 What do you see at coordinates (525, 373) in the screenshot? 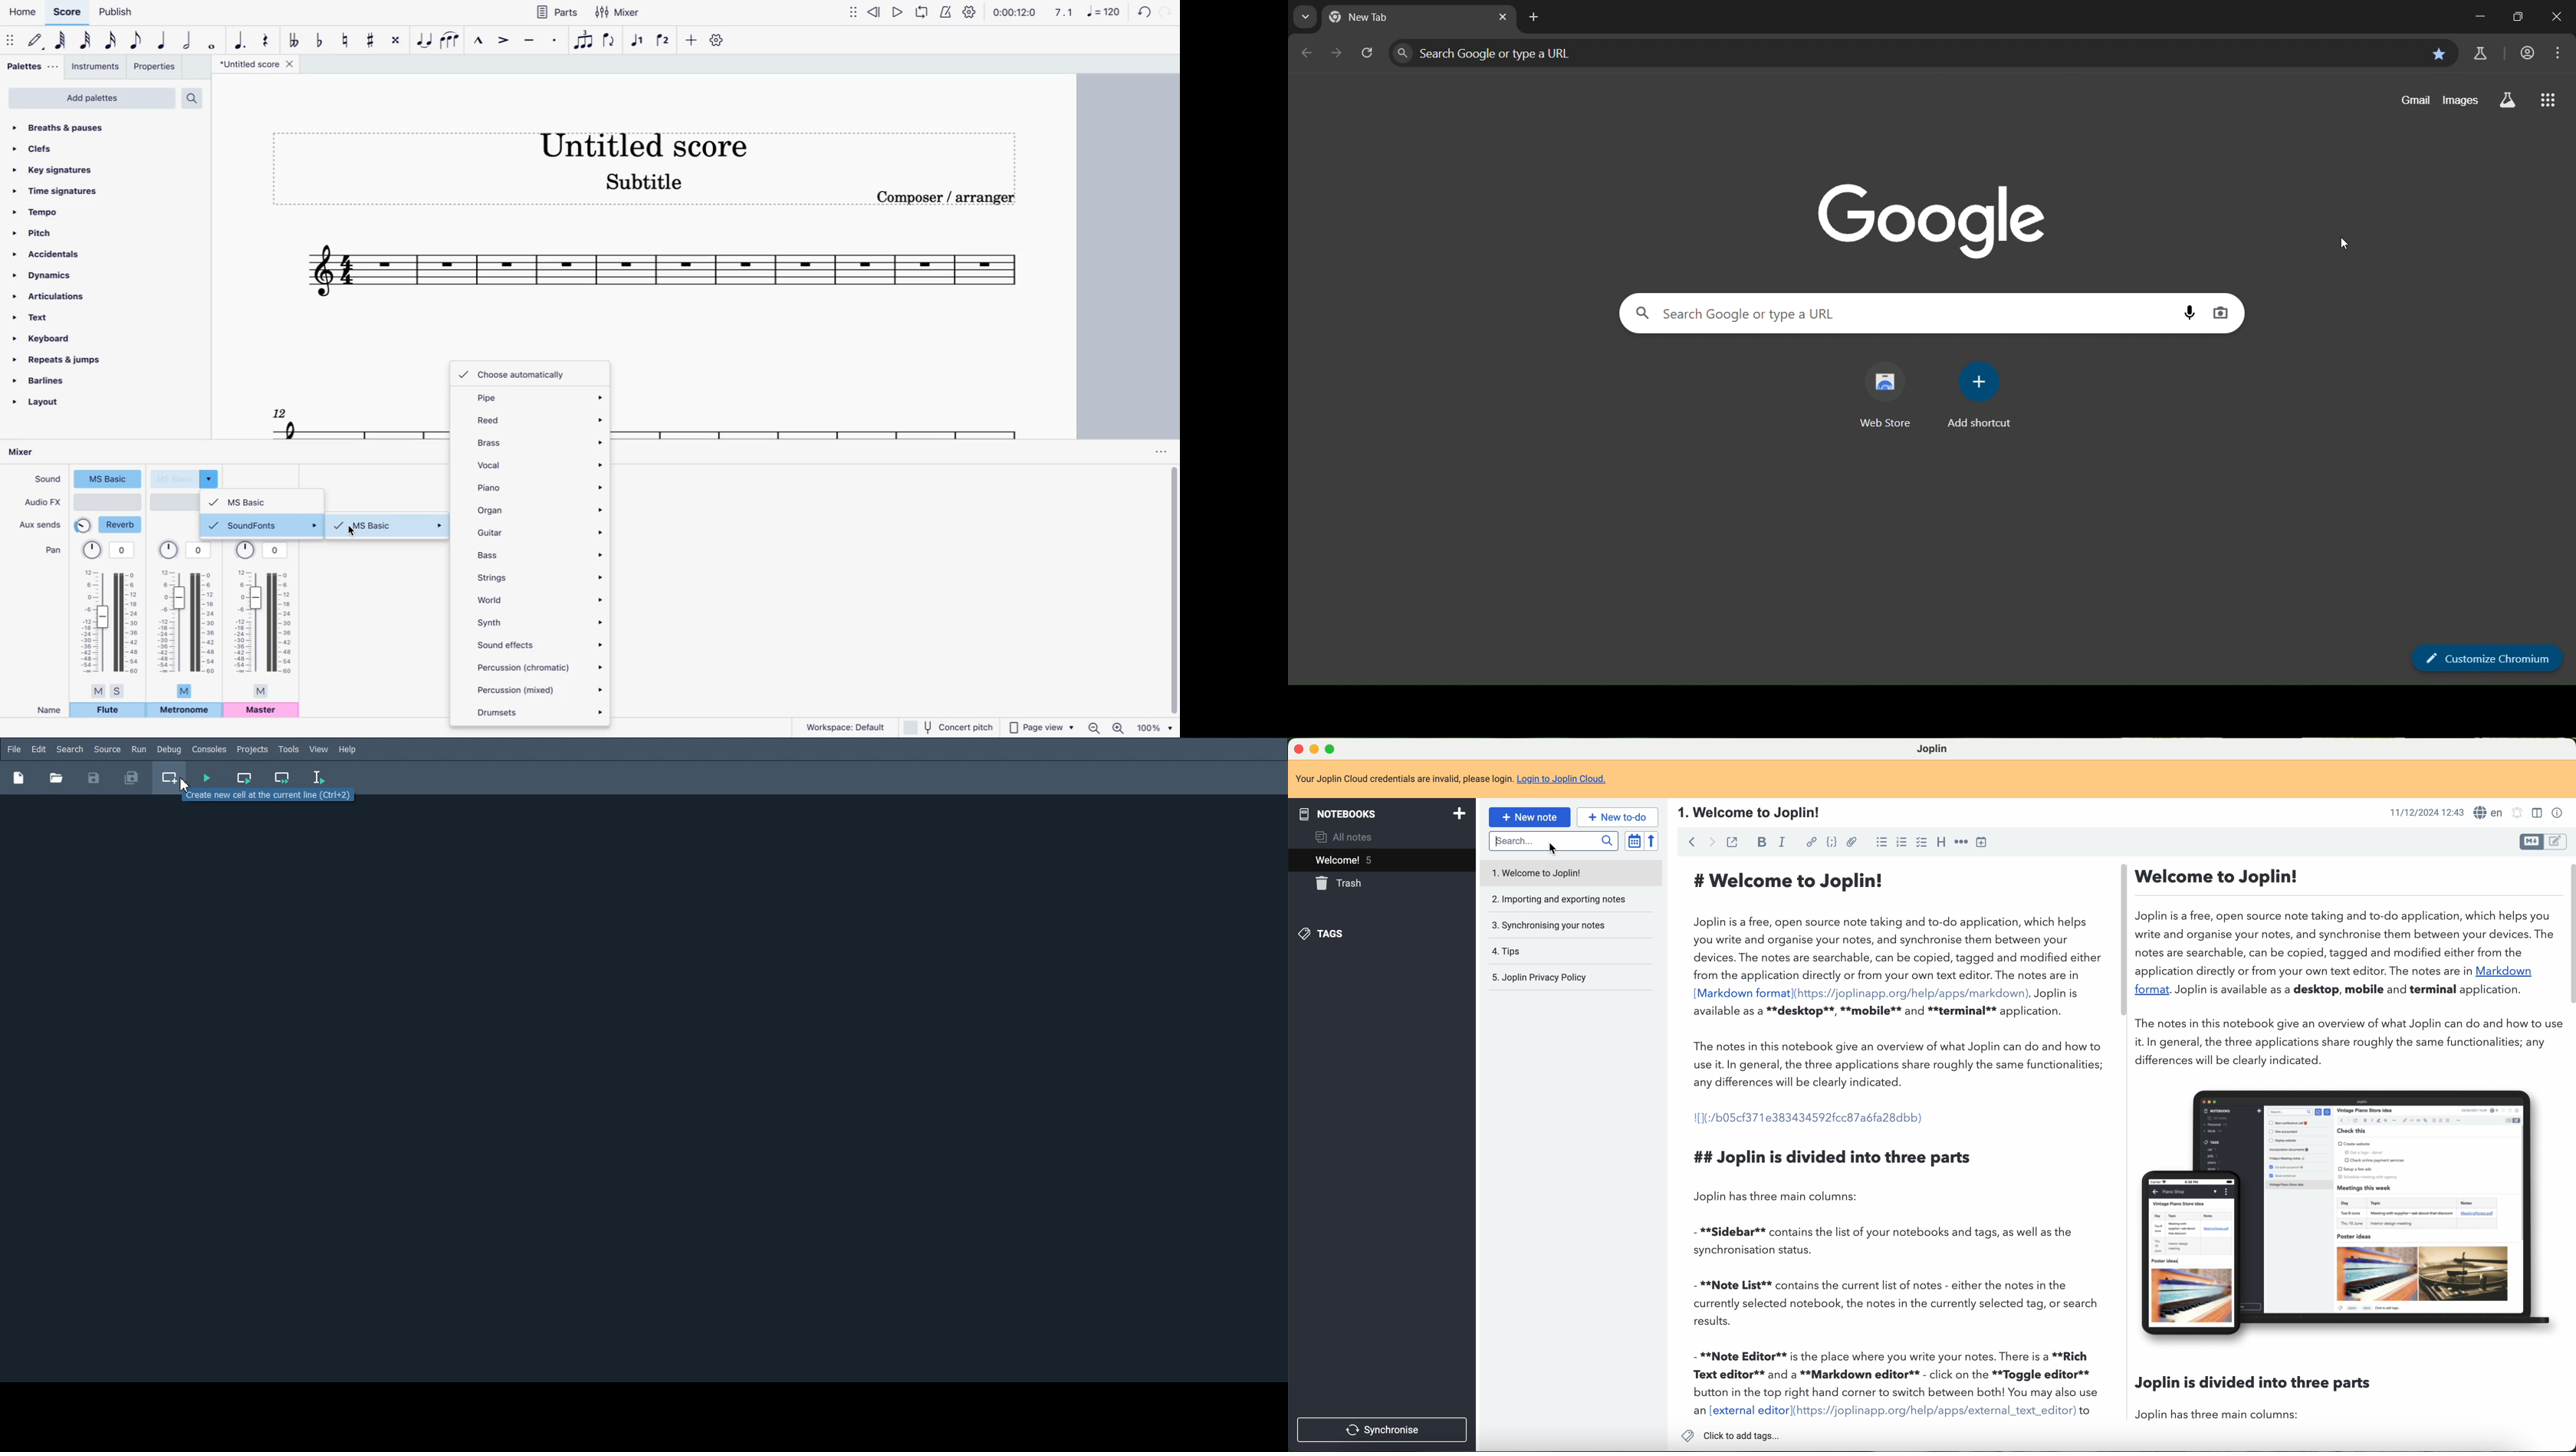
I see `choose automatically` at bounding box center [525, 373].